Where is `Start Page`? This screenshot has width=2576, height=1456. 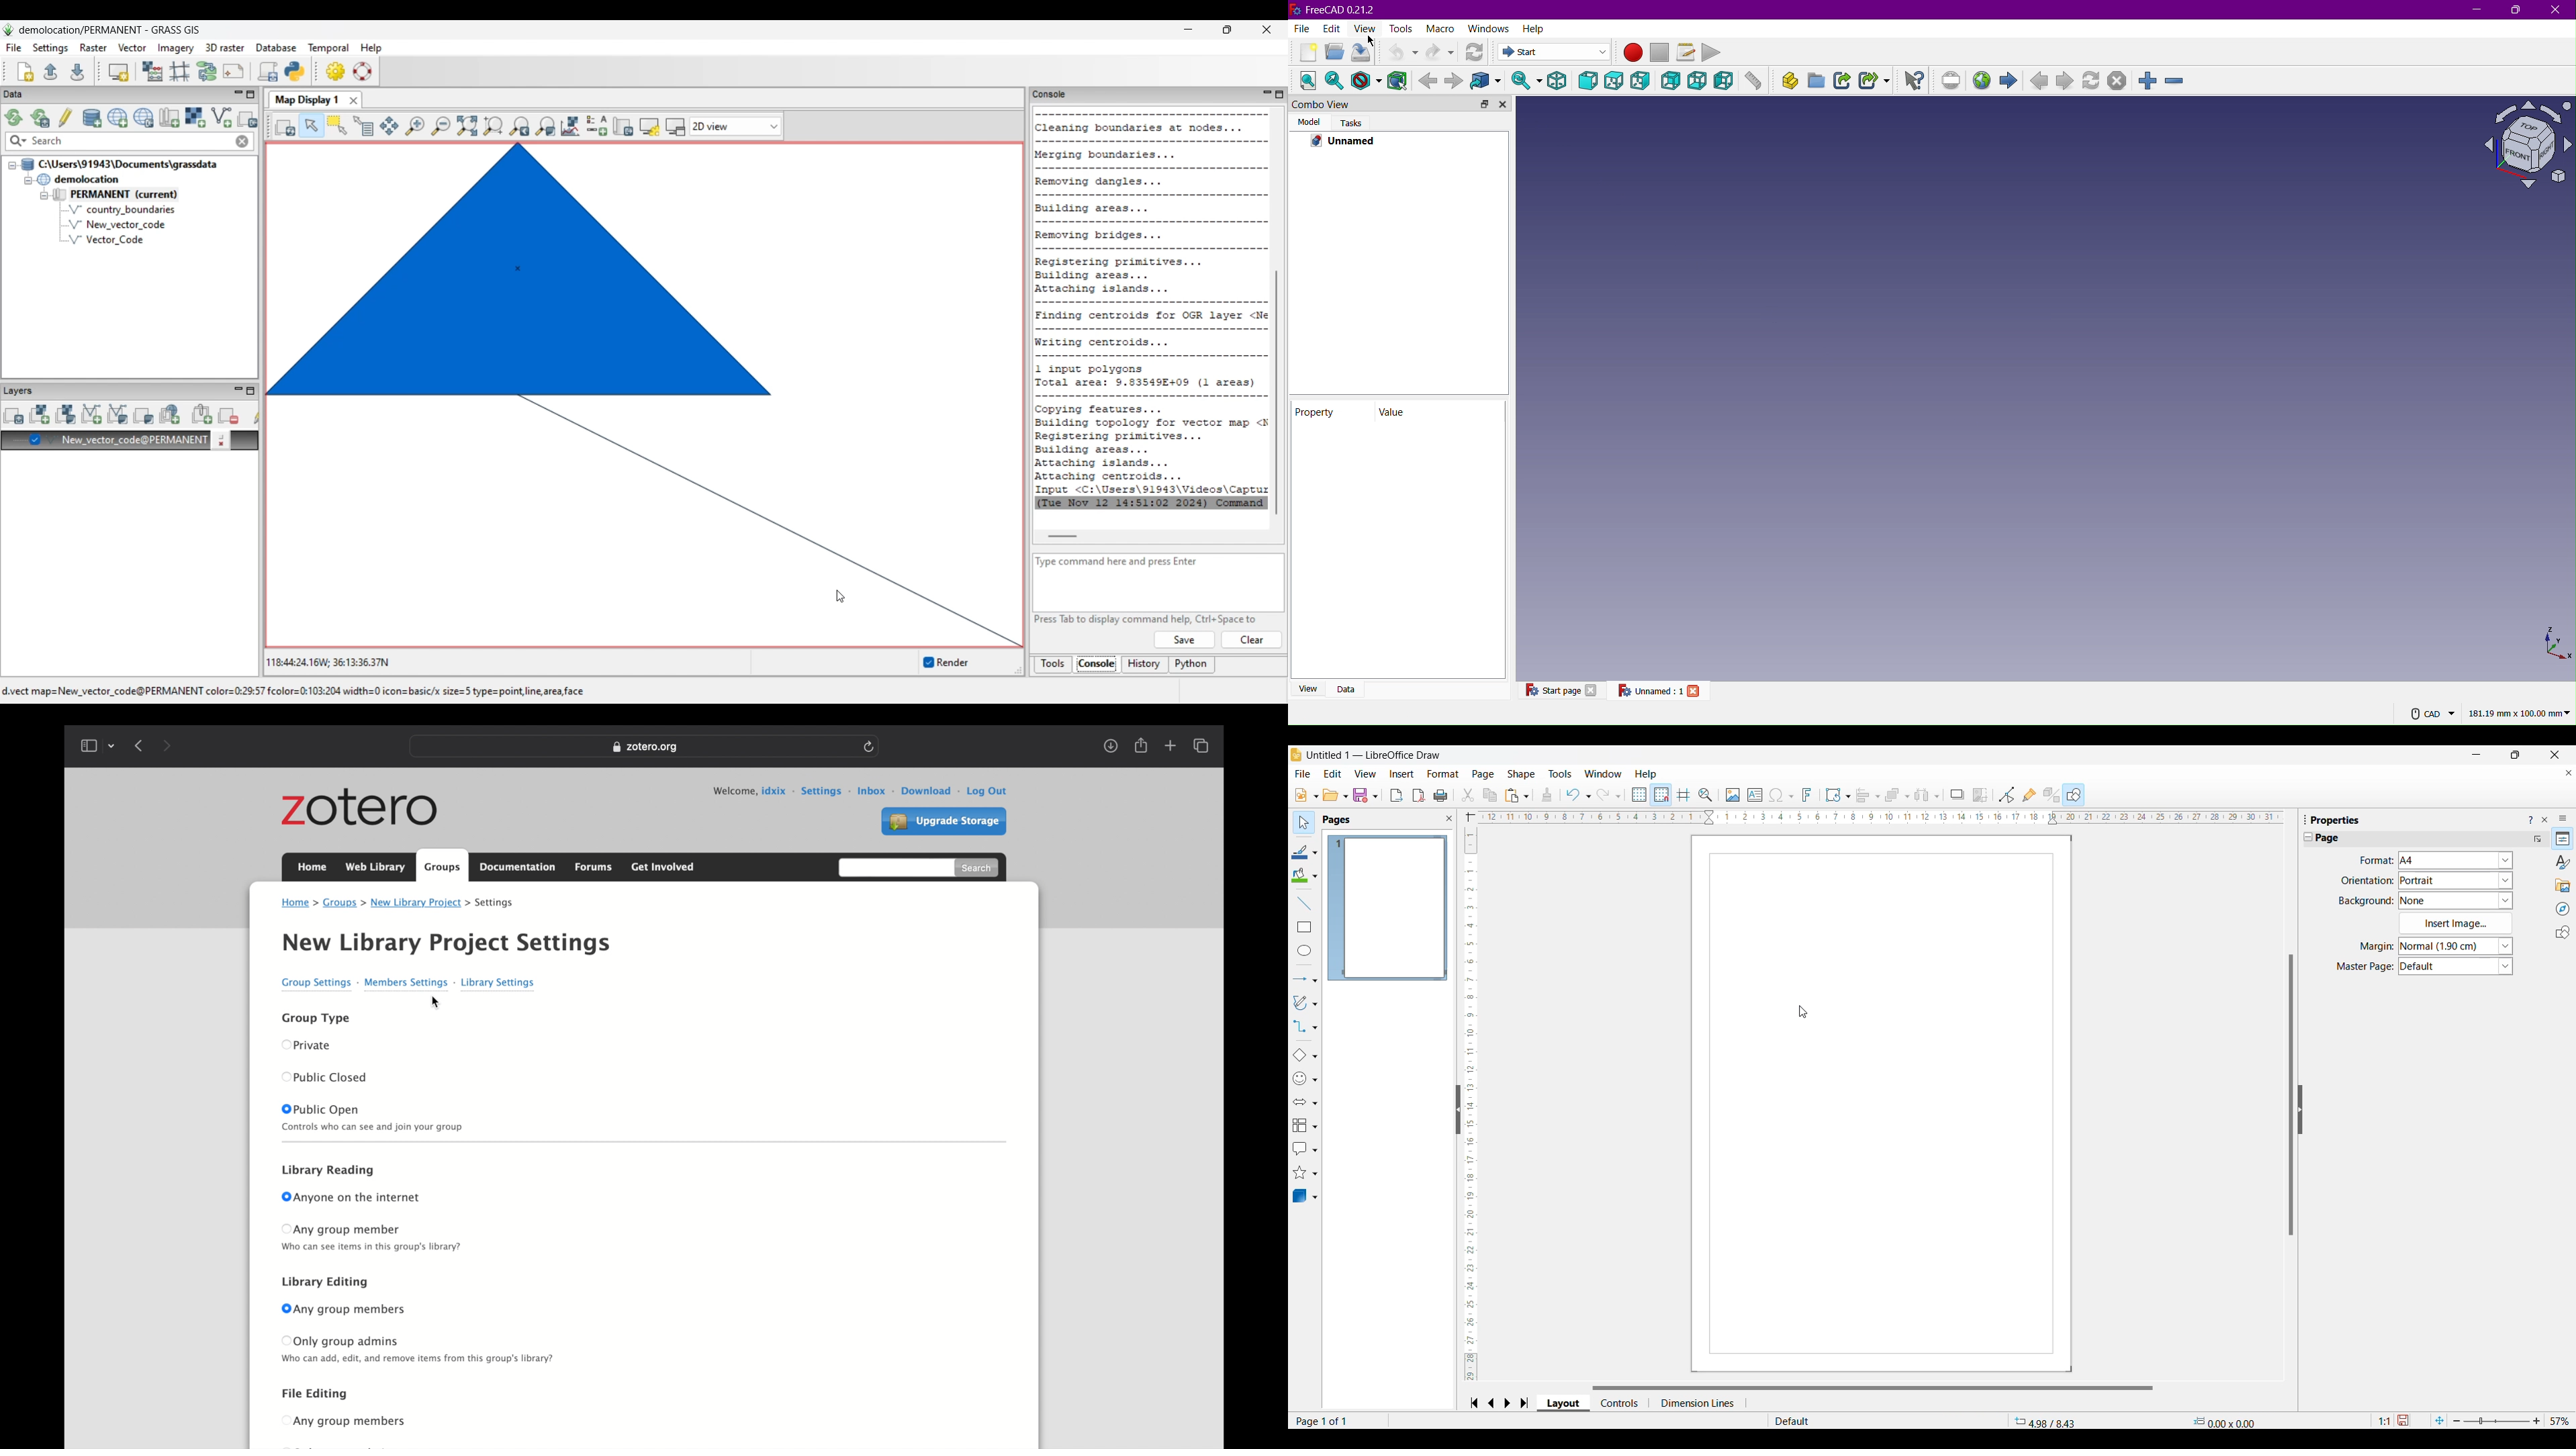 Start Page is located at coordinates (1566, 690).